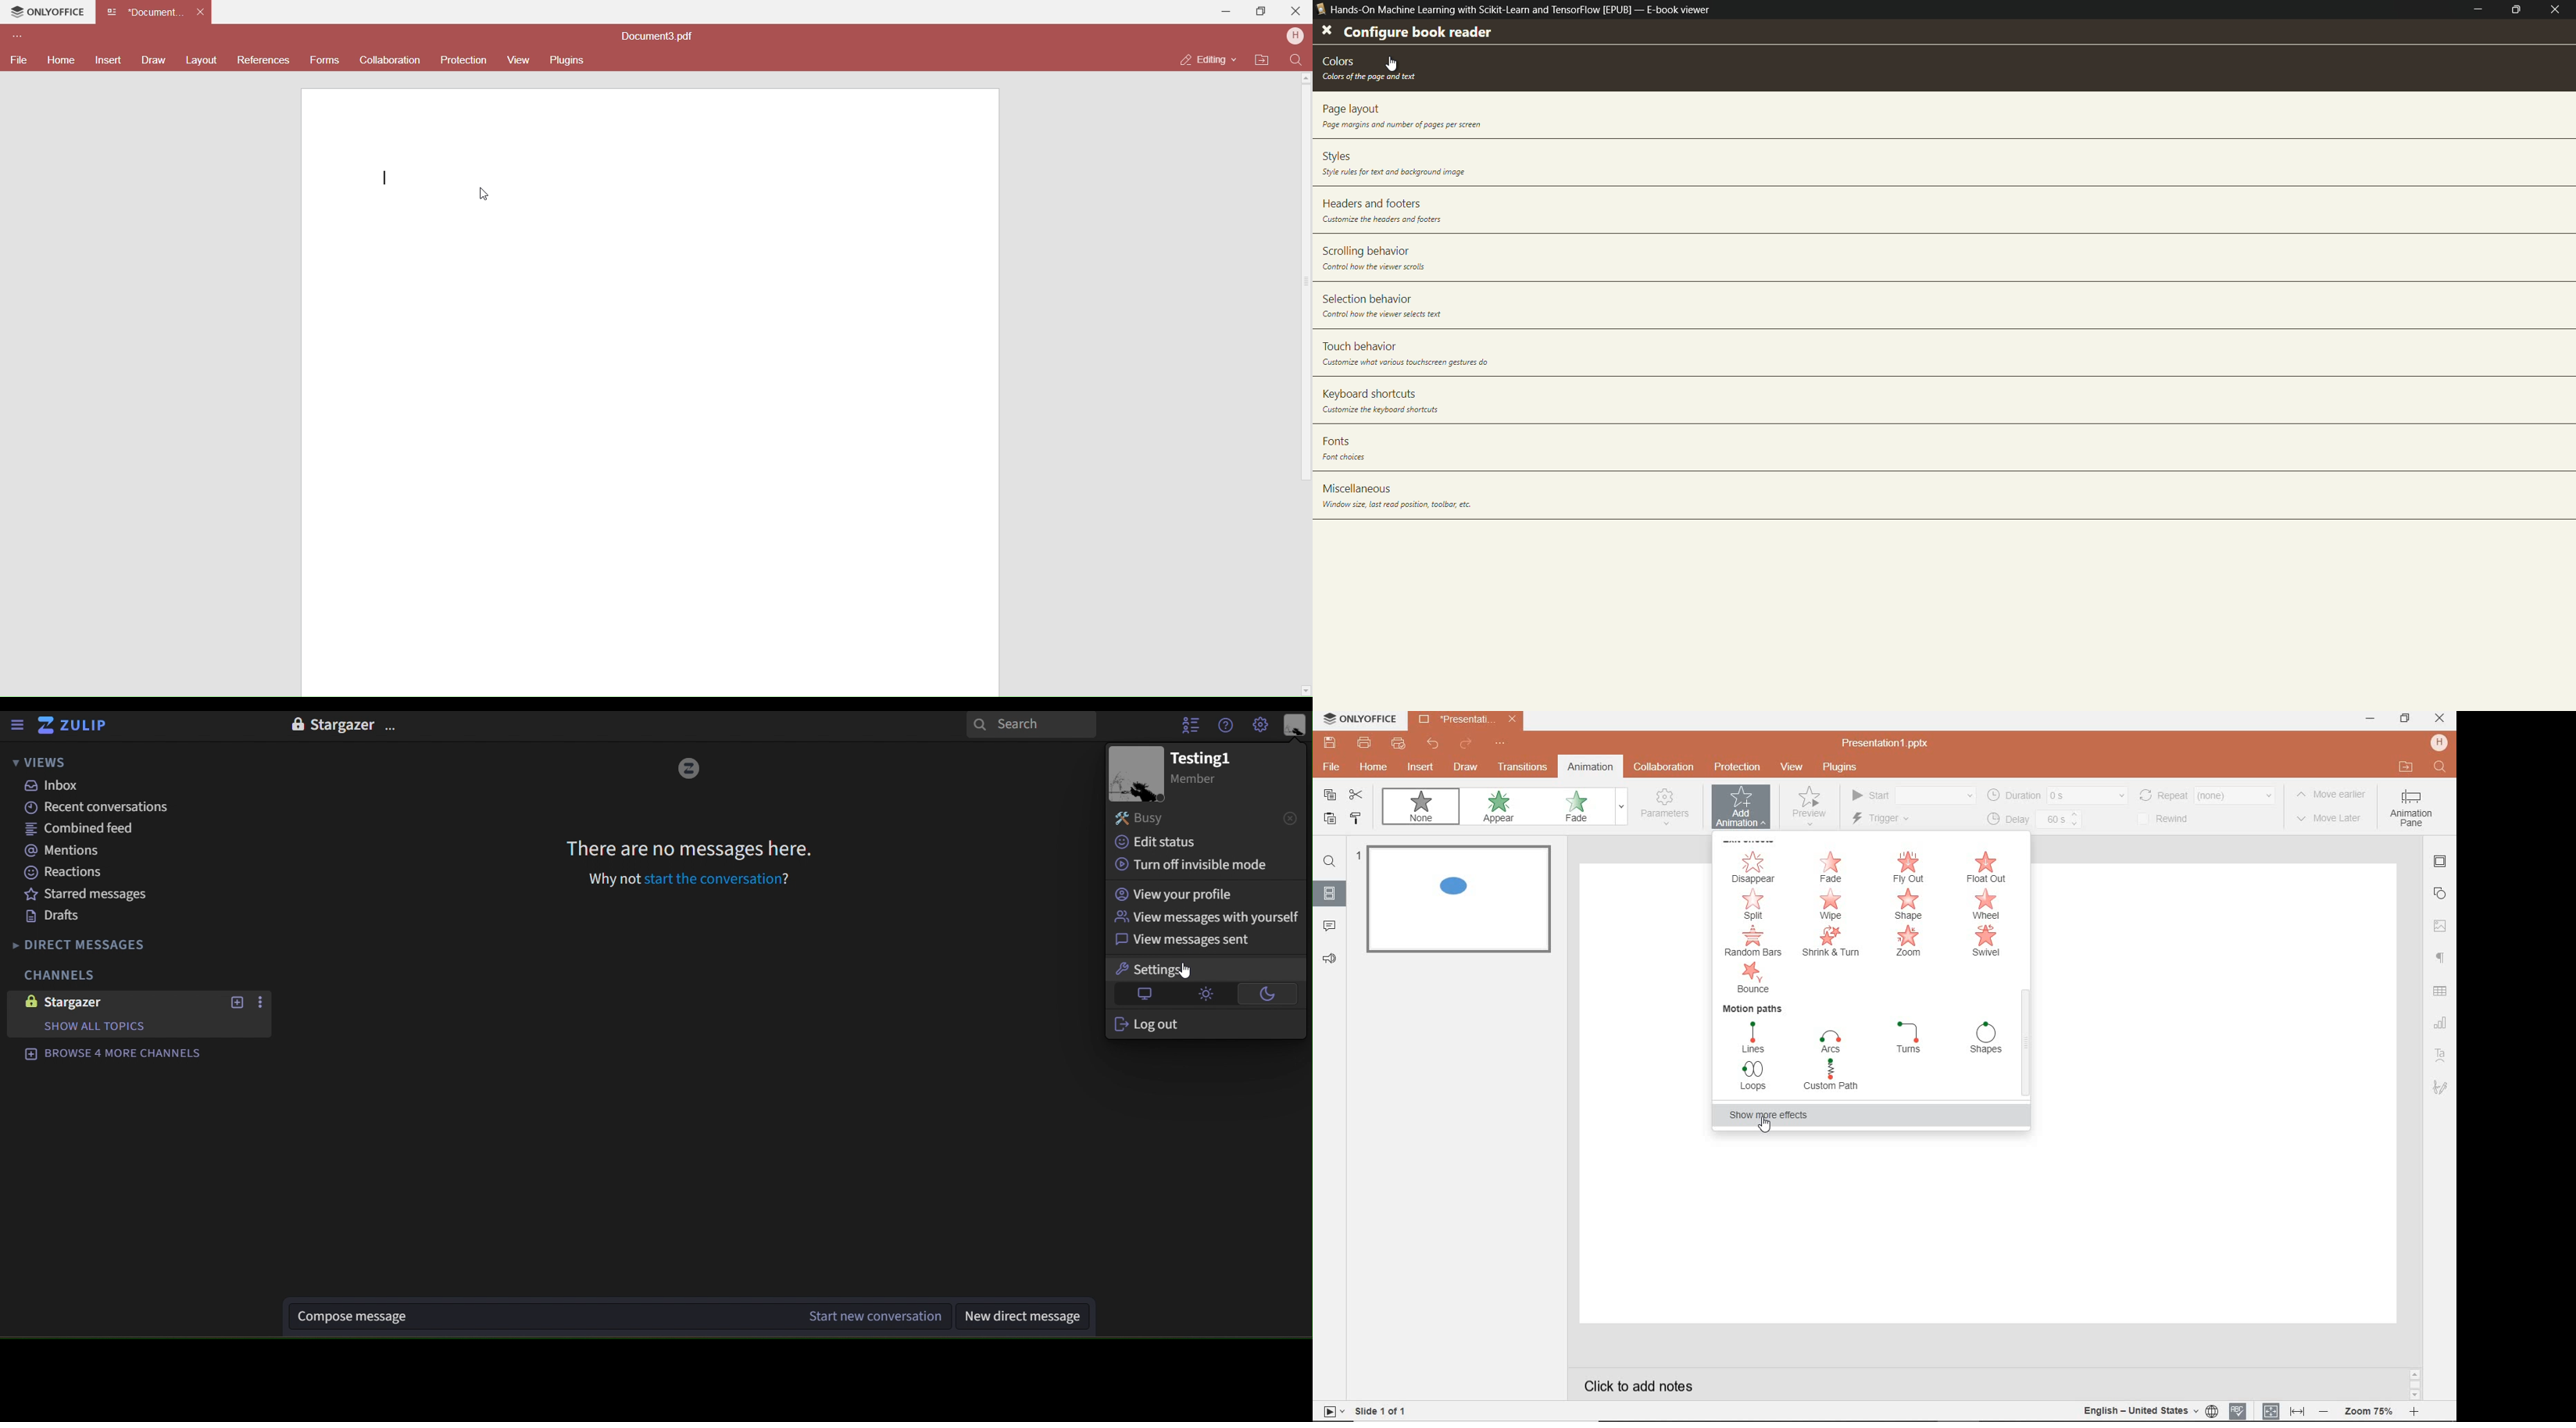  Describe the element at coordinates (2440, 1088) in the screenshot. I see `signature` at that location.